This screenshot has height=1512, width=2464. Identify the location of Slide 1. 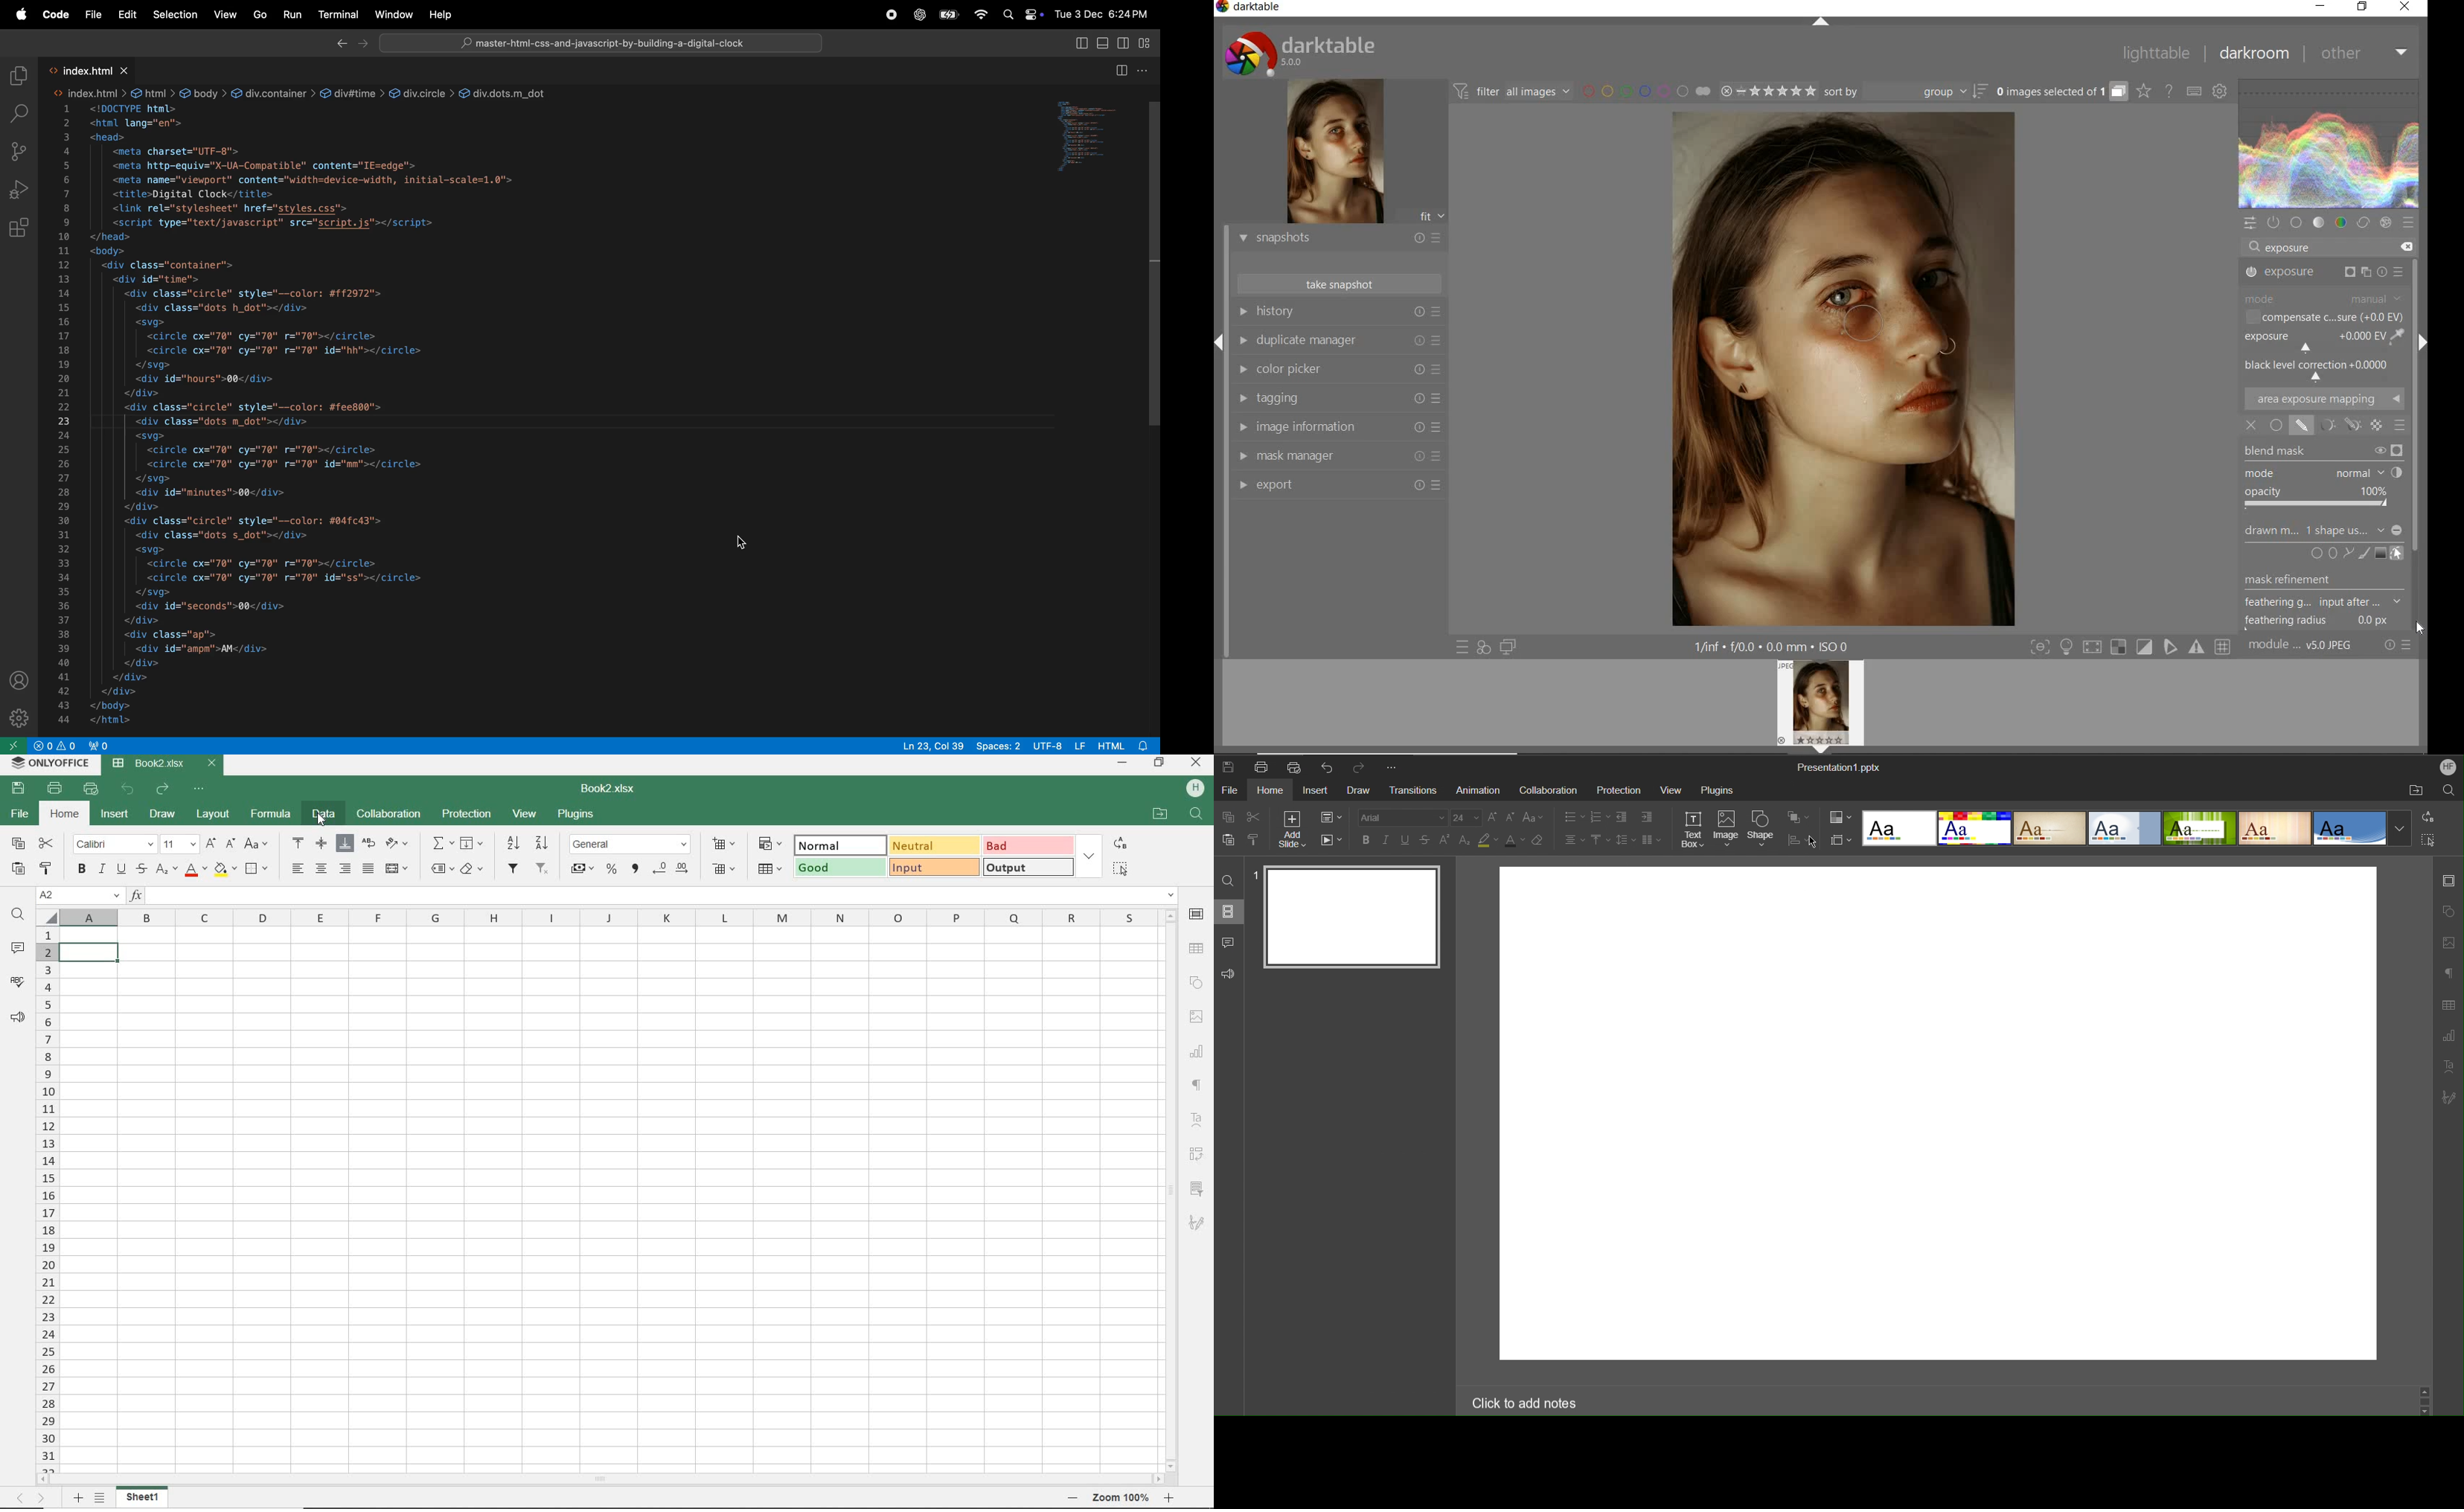
(1355, 920).